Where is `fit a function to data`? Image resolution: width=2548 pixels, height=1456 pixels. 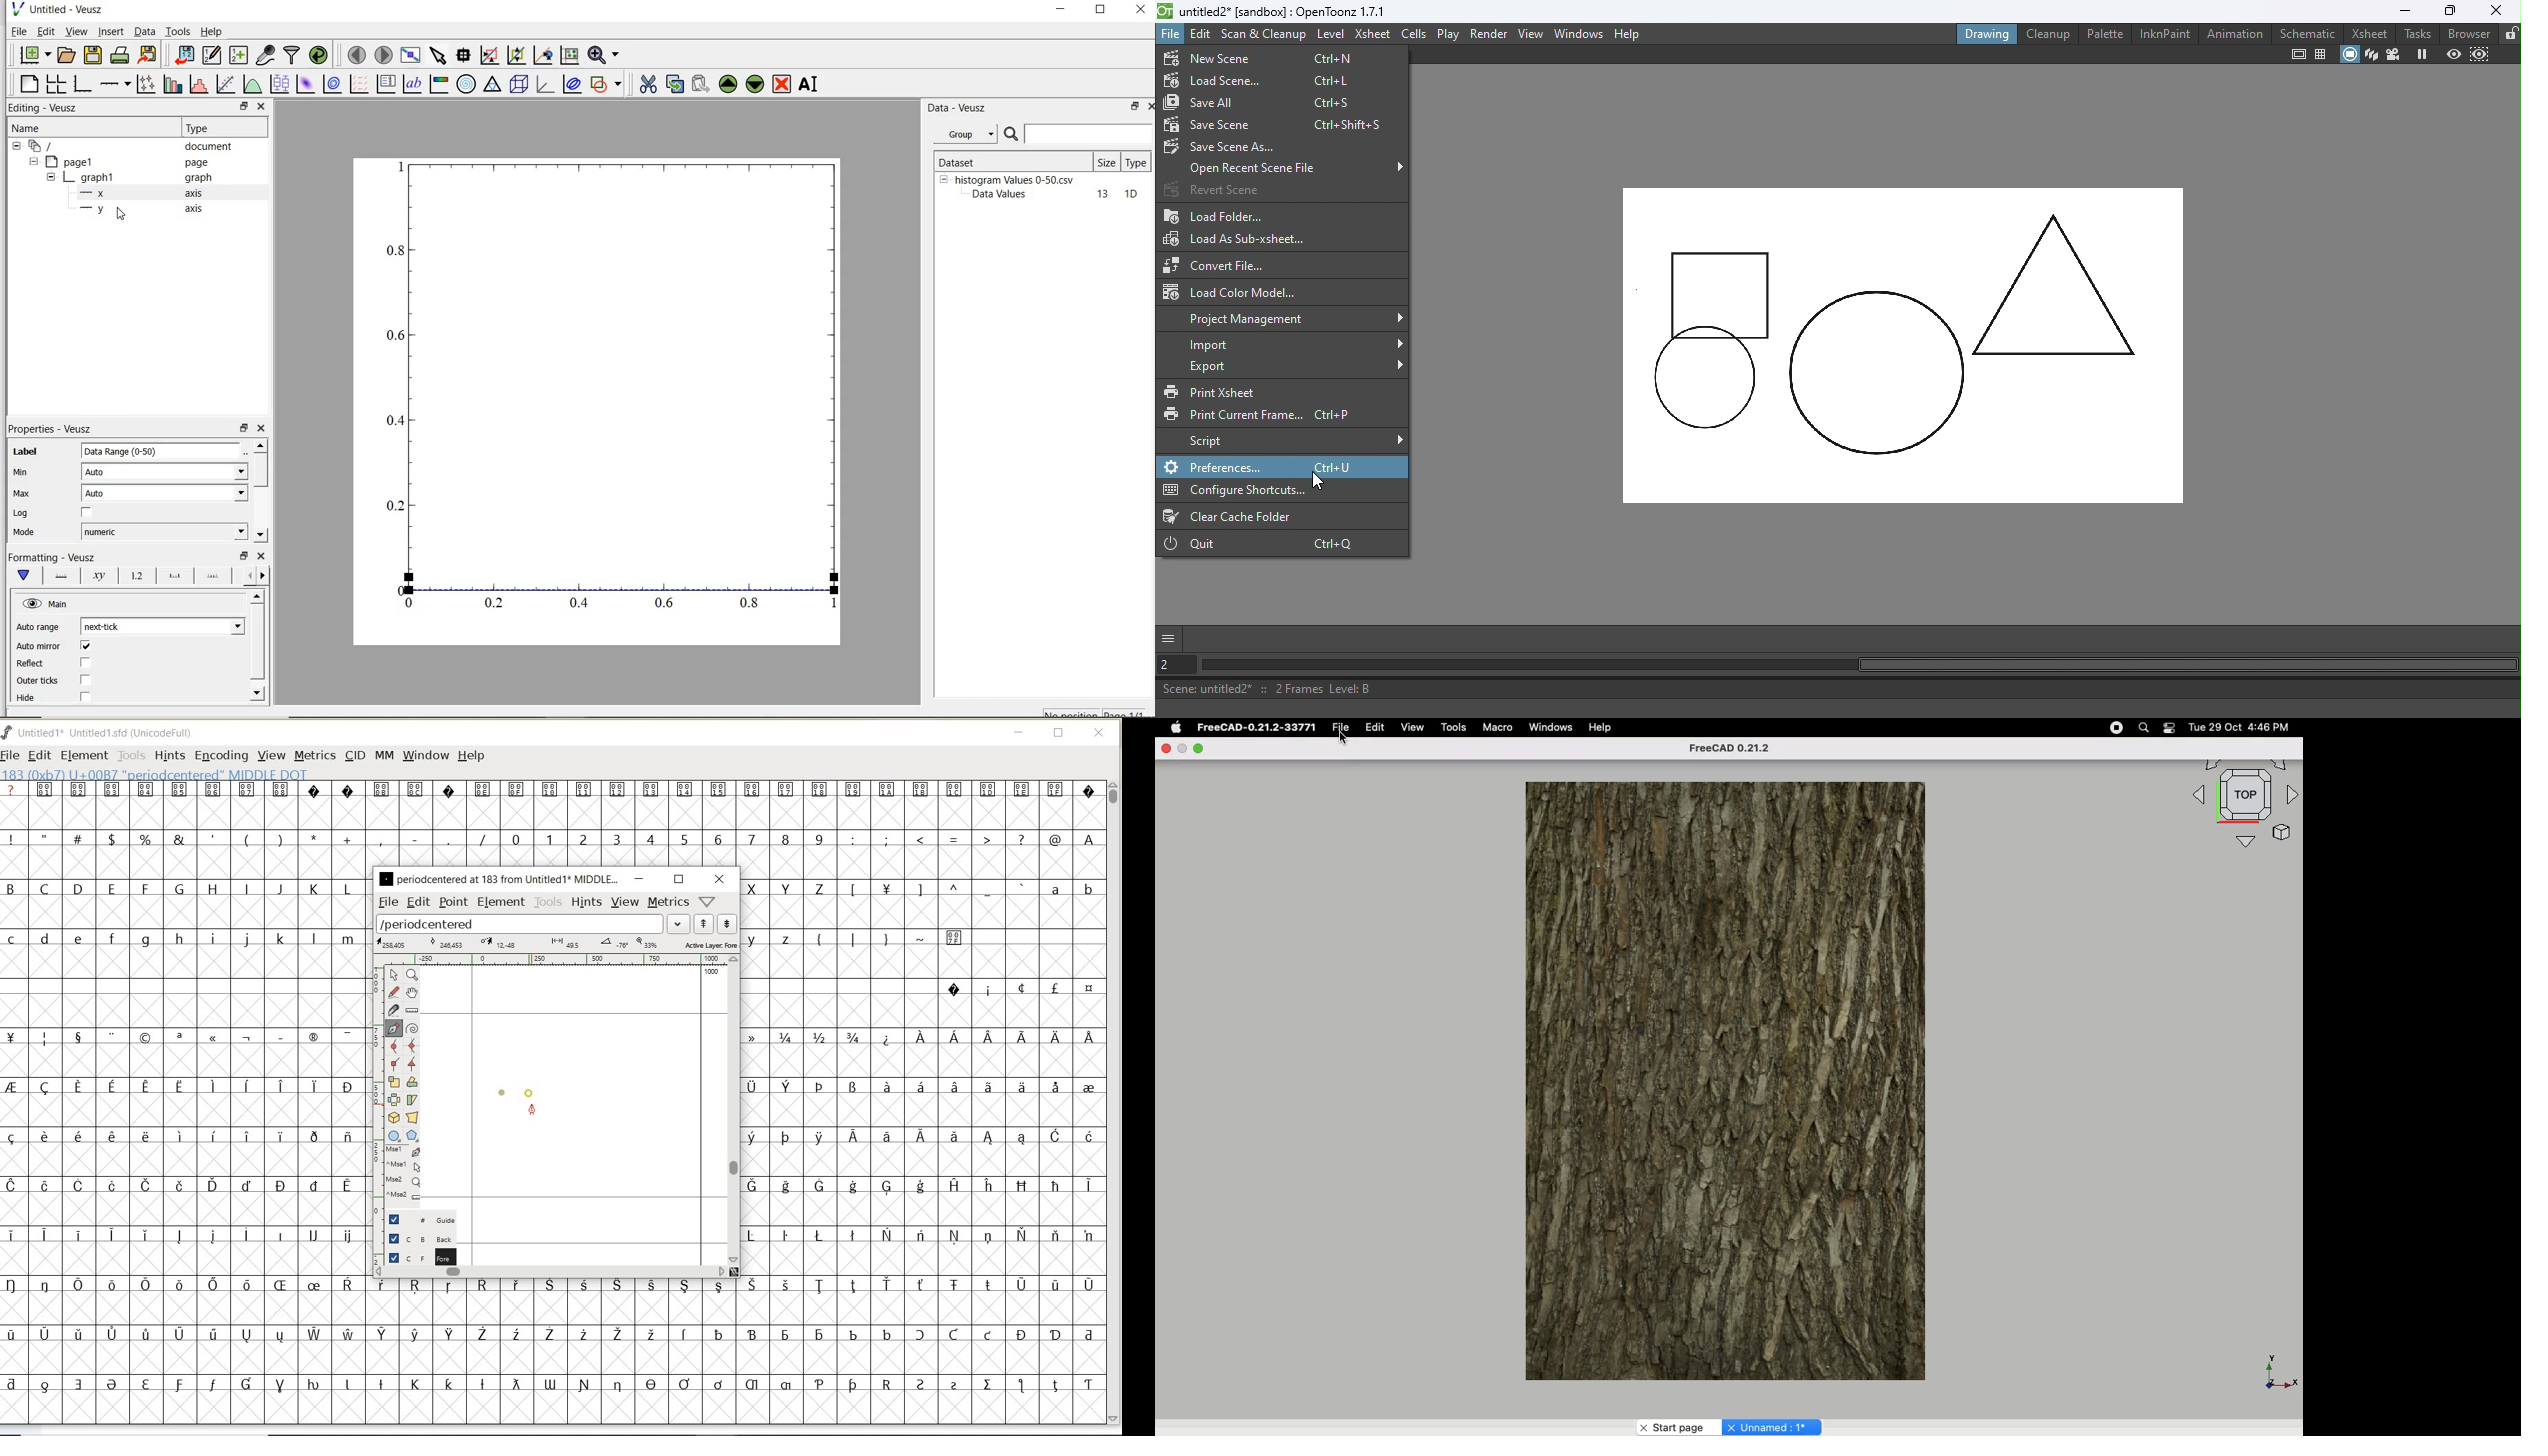 fit a function to data is located at coordinates (226, 83).